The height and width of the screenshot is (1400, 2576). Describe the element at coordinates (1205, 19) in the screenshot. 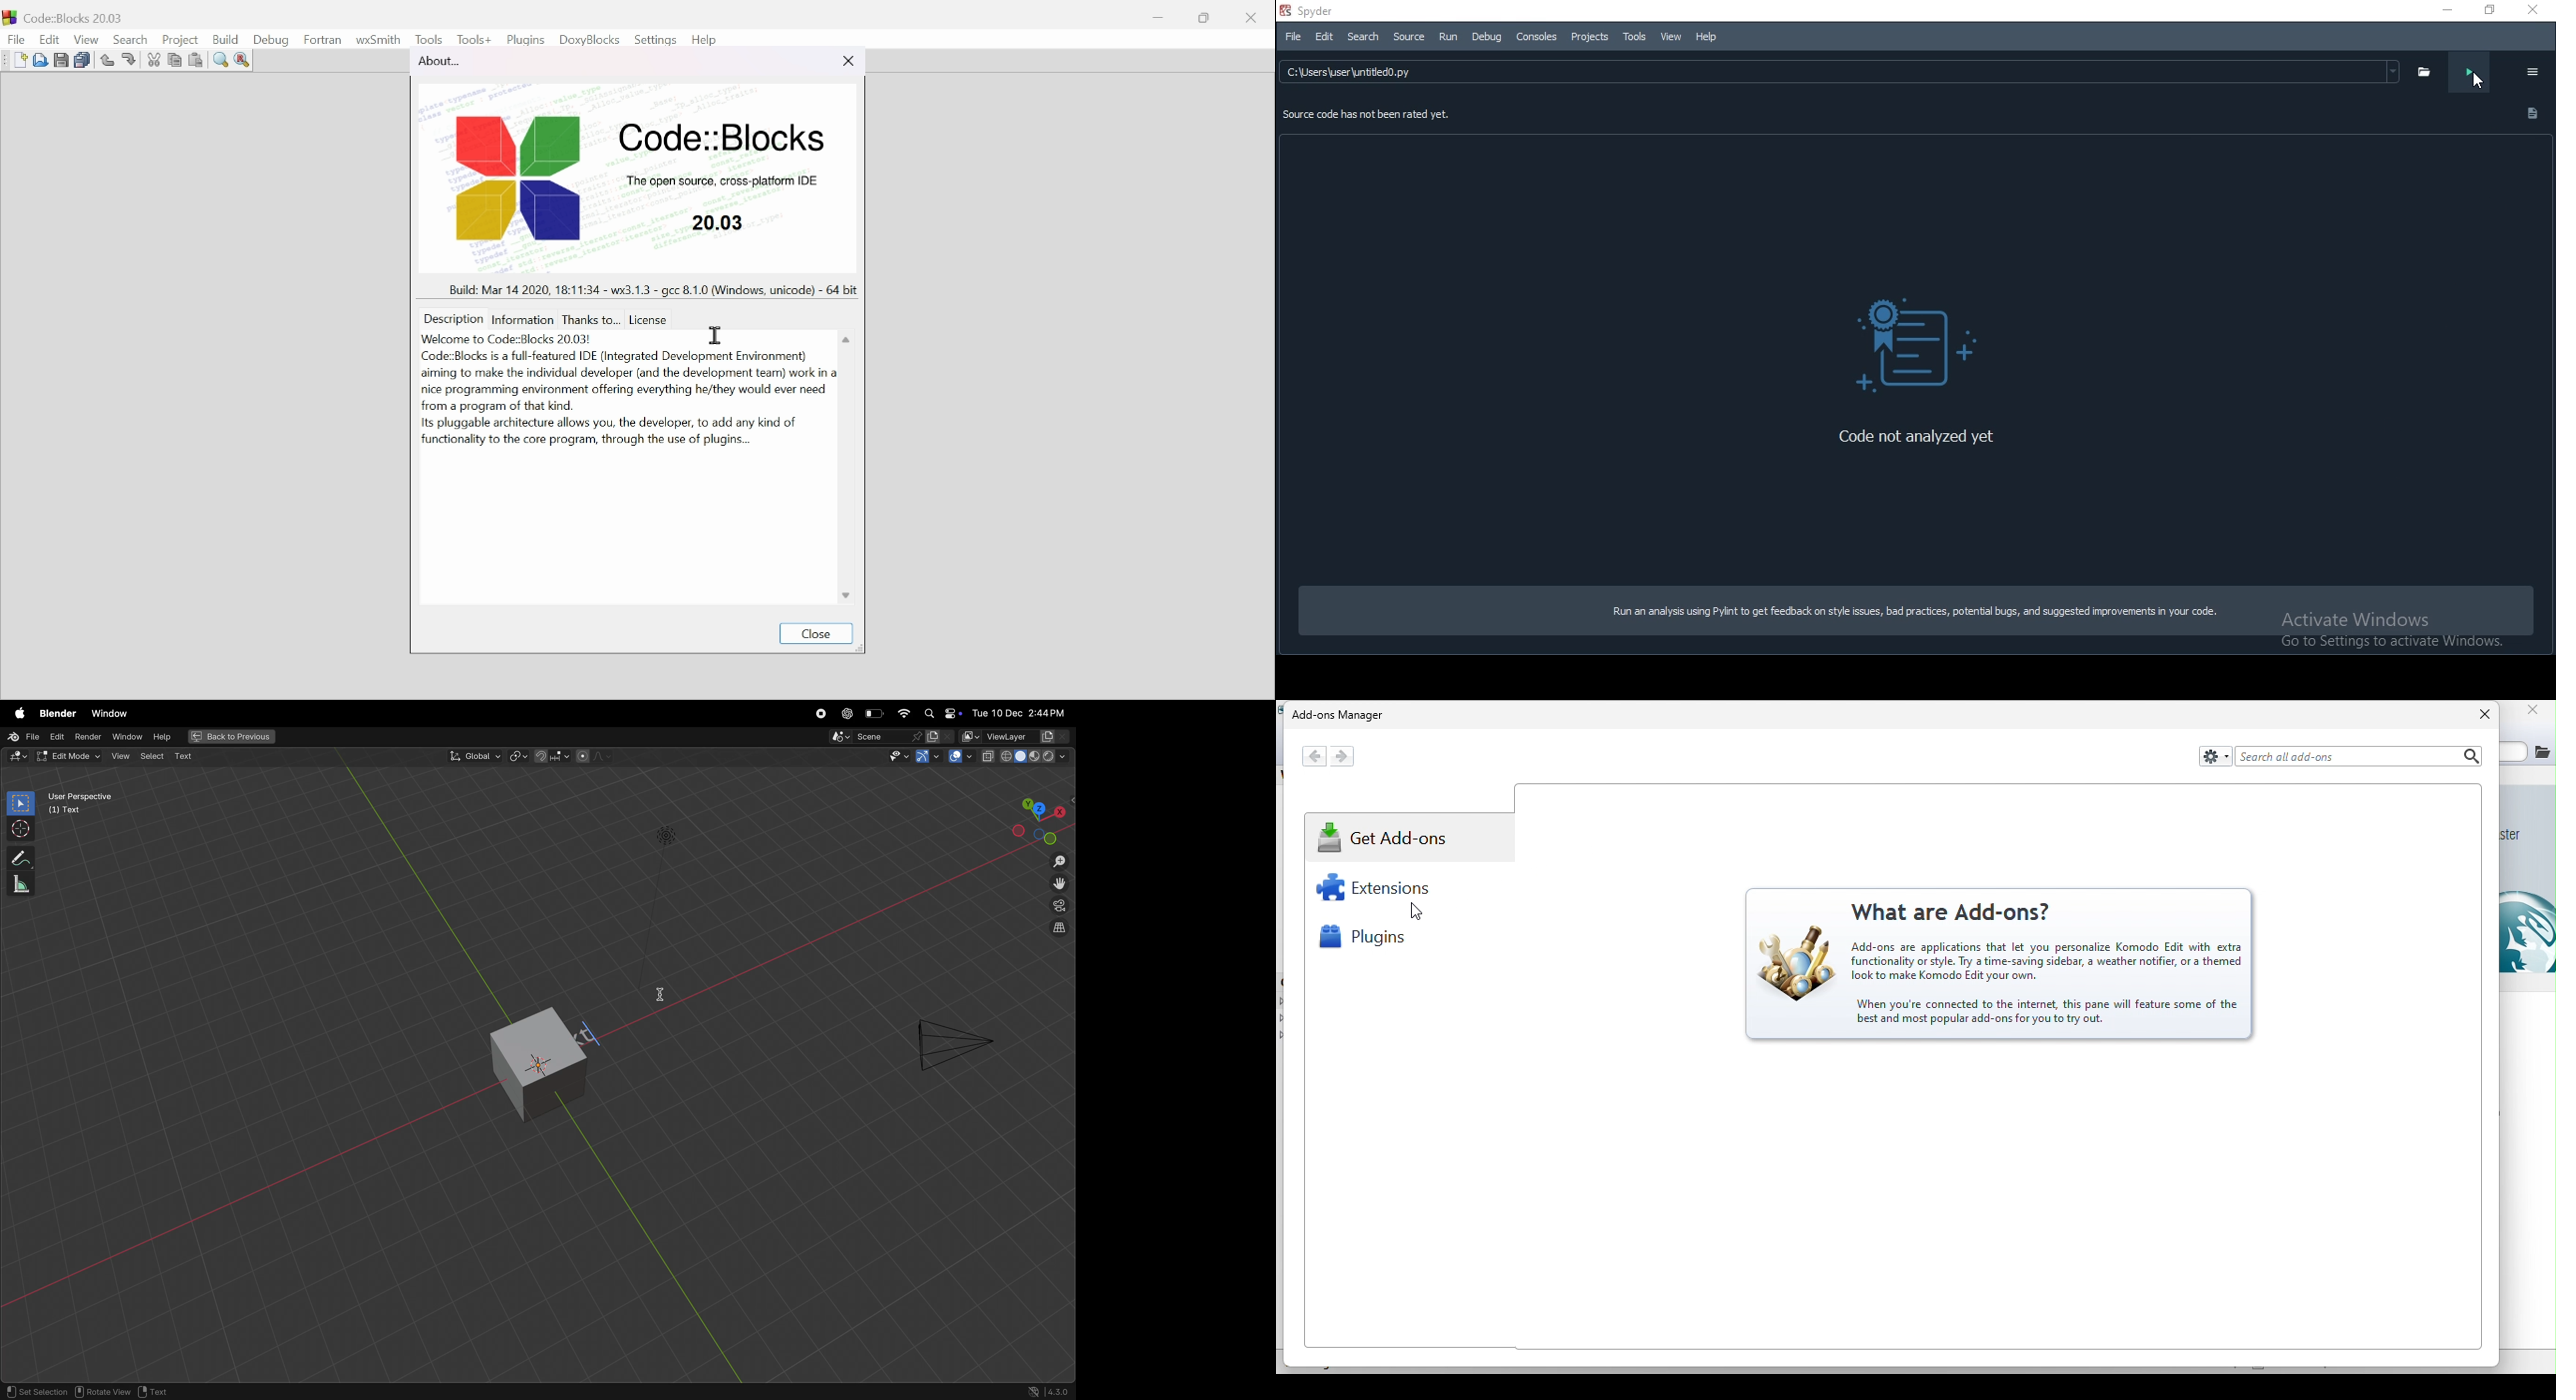

I see `Maximise` at that location.